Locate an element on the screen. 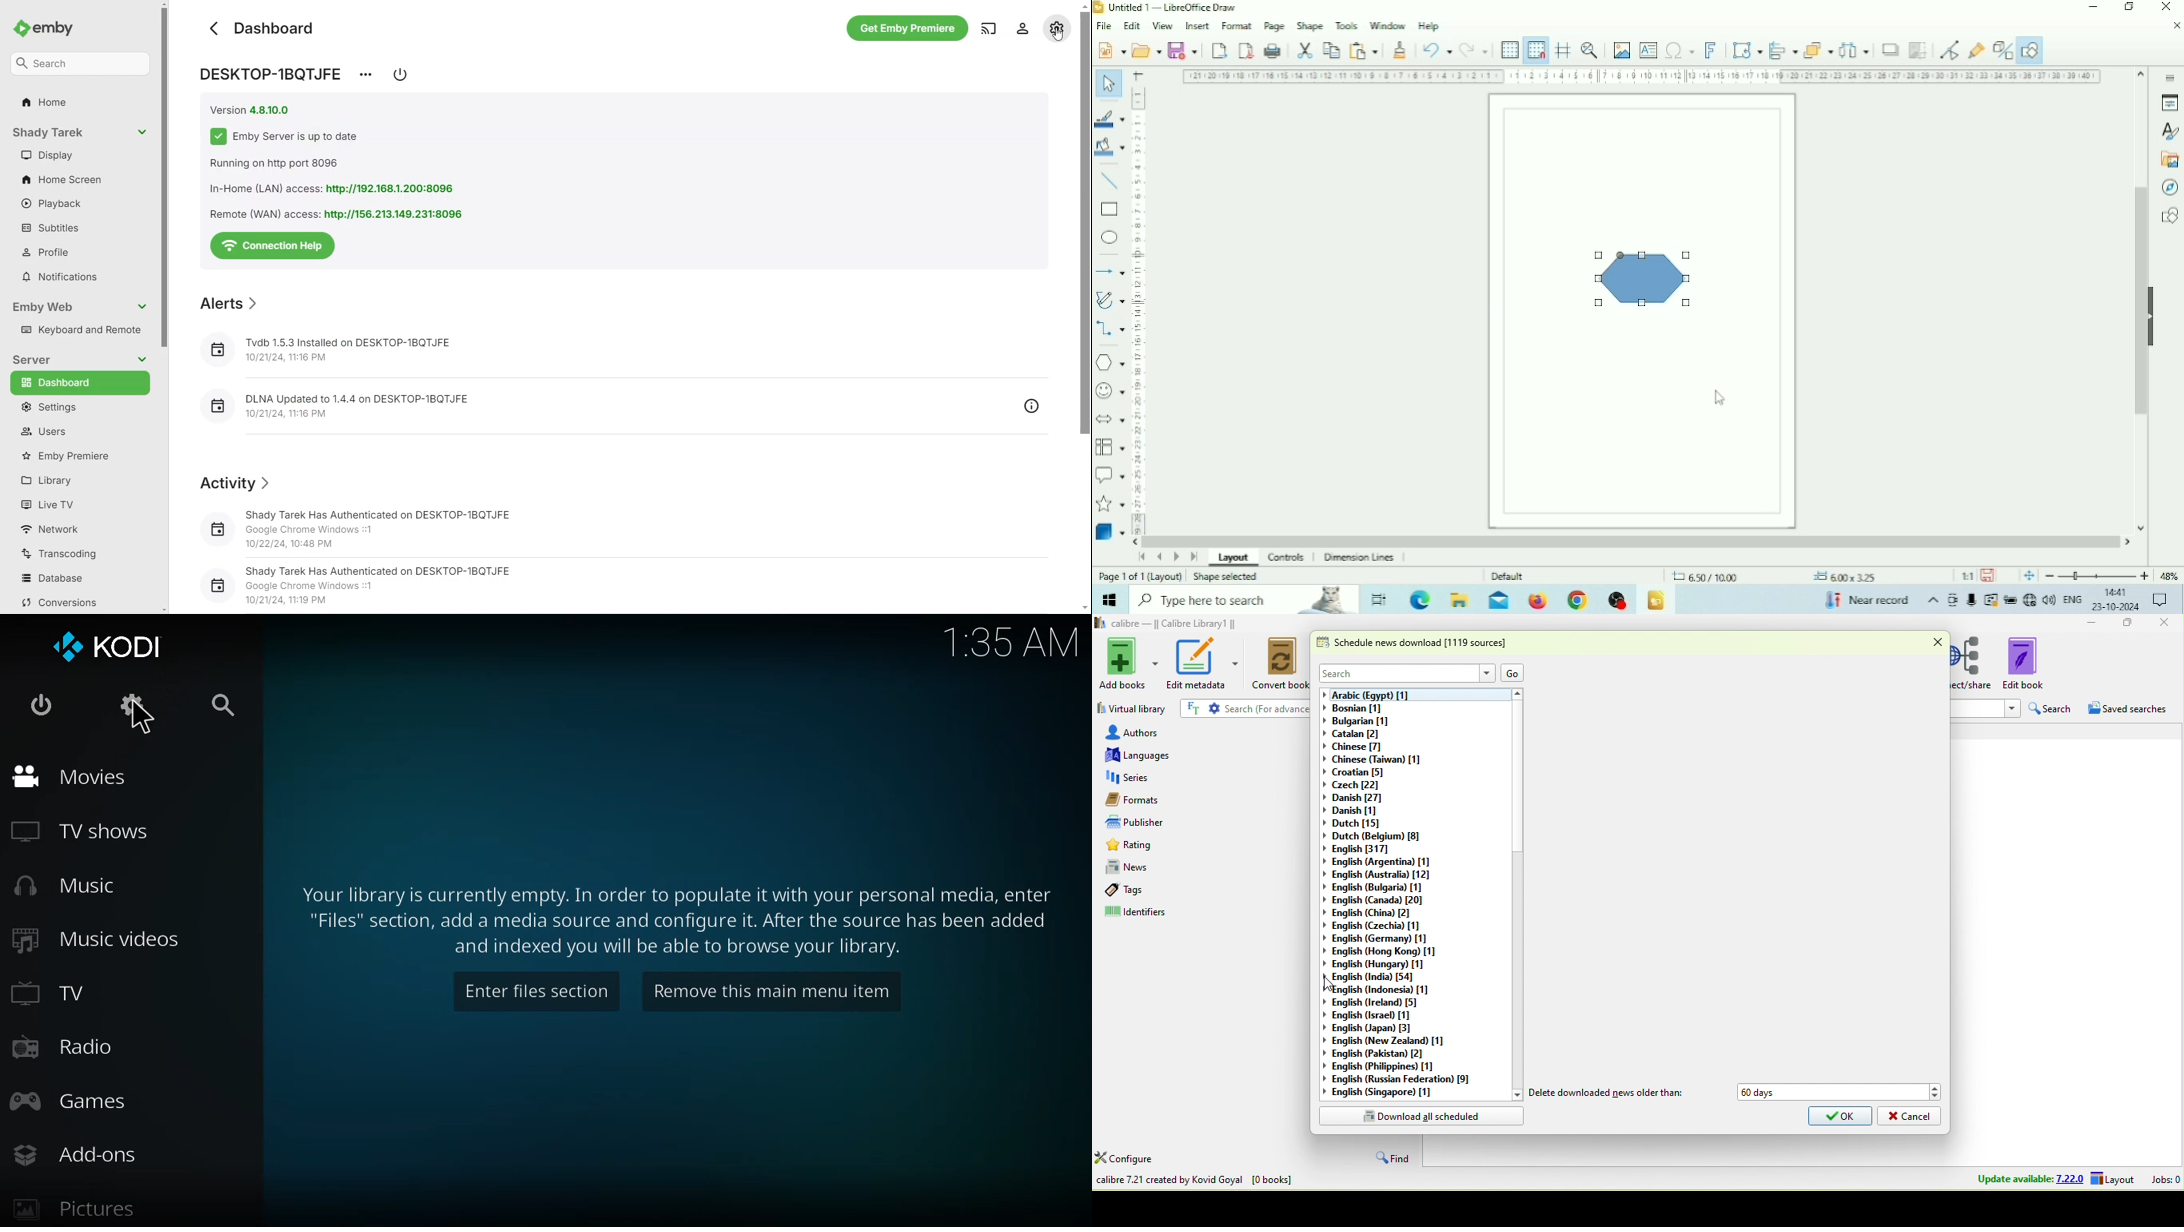  Insert Special Characters is located at coordinates (1680, 50).